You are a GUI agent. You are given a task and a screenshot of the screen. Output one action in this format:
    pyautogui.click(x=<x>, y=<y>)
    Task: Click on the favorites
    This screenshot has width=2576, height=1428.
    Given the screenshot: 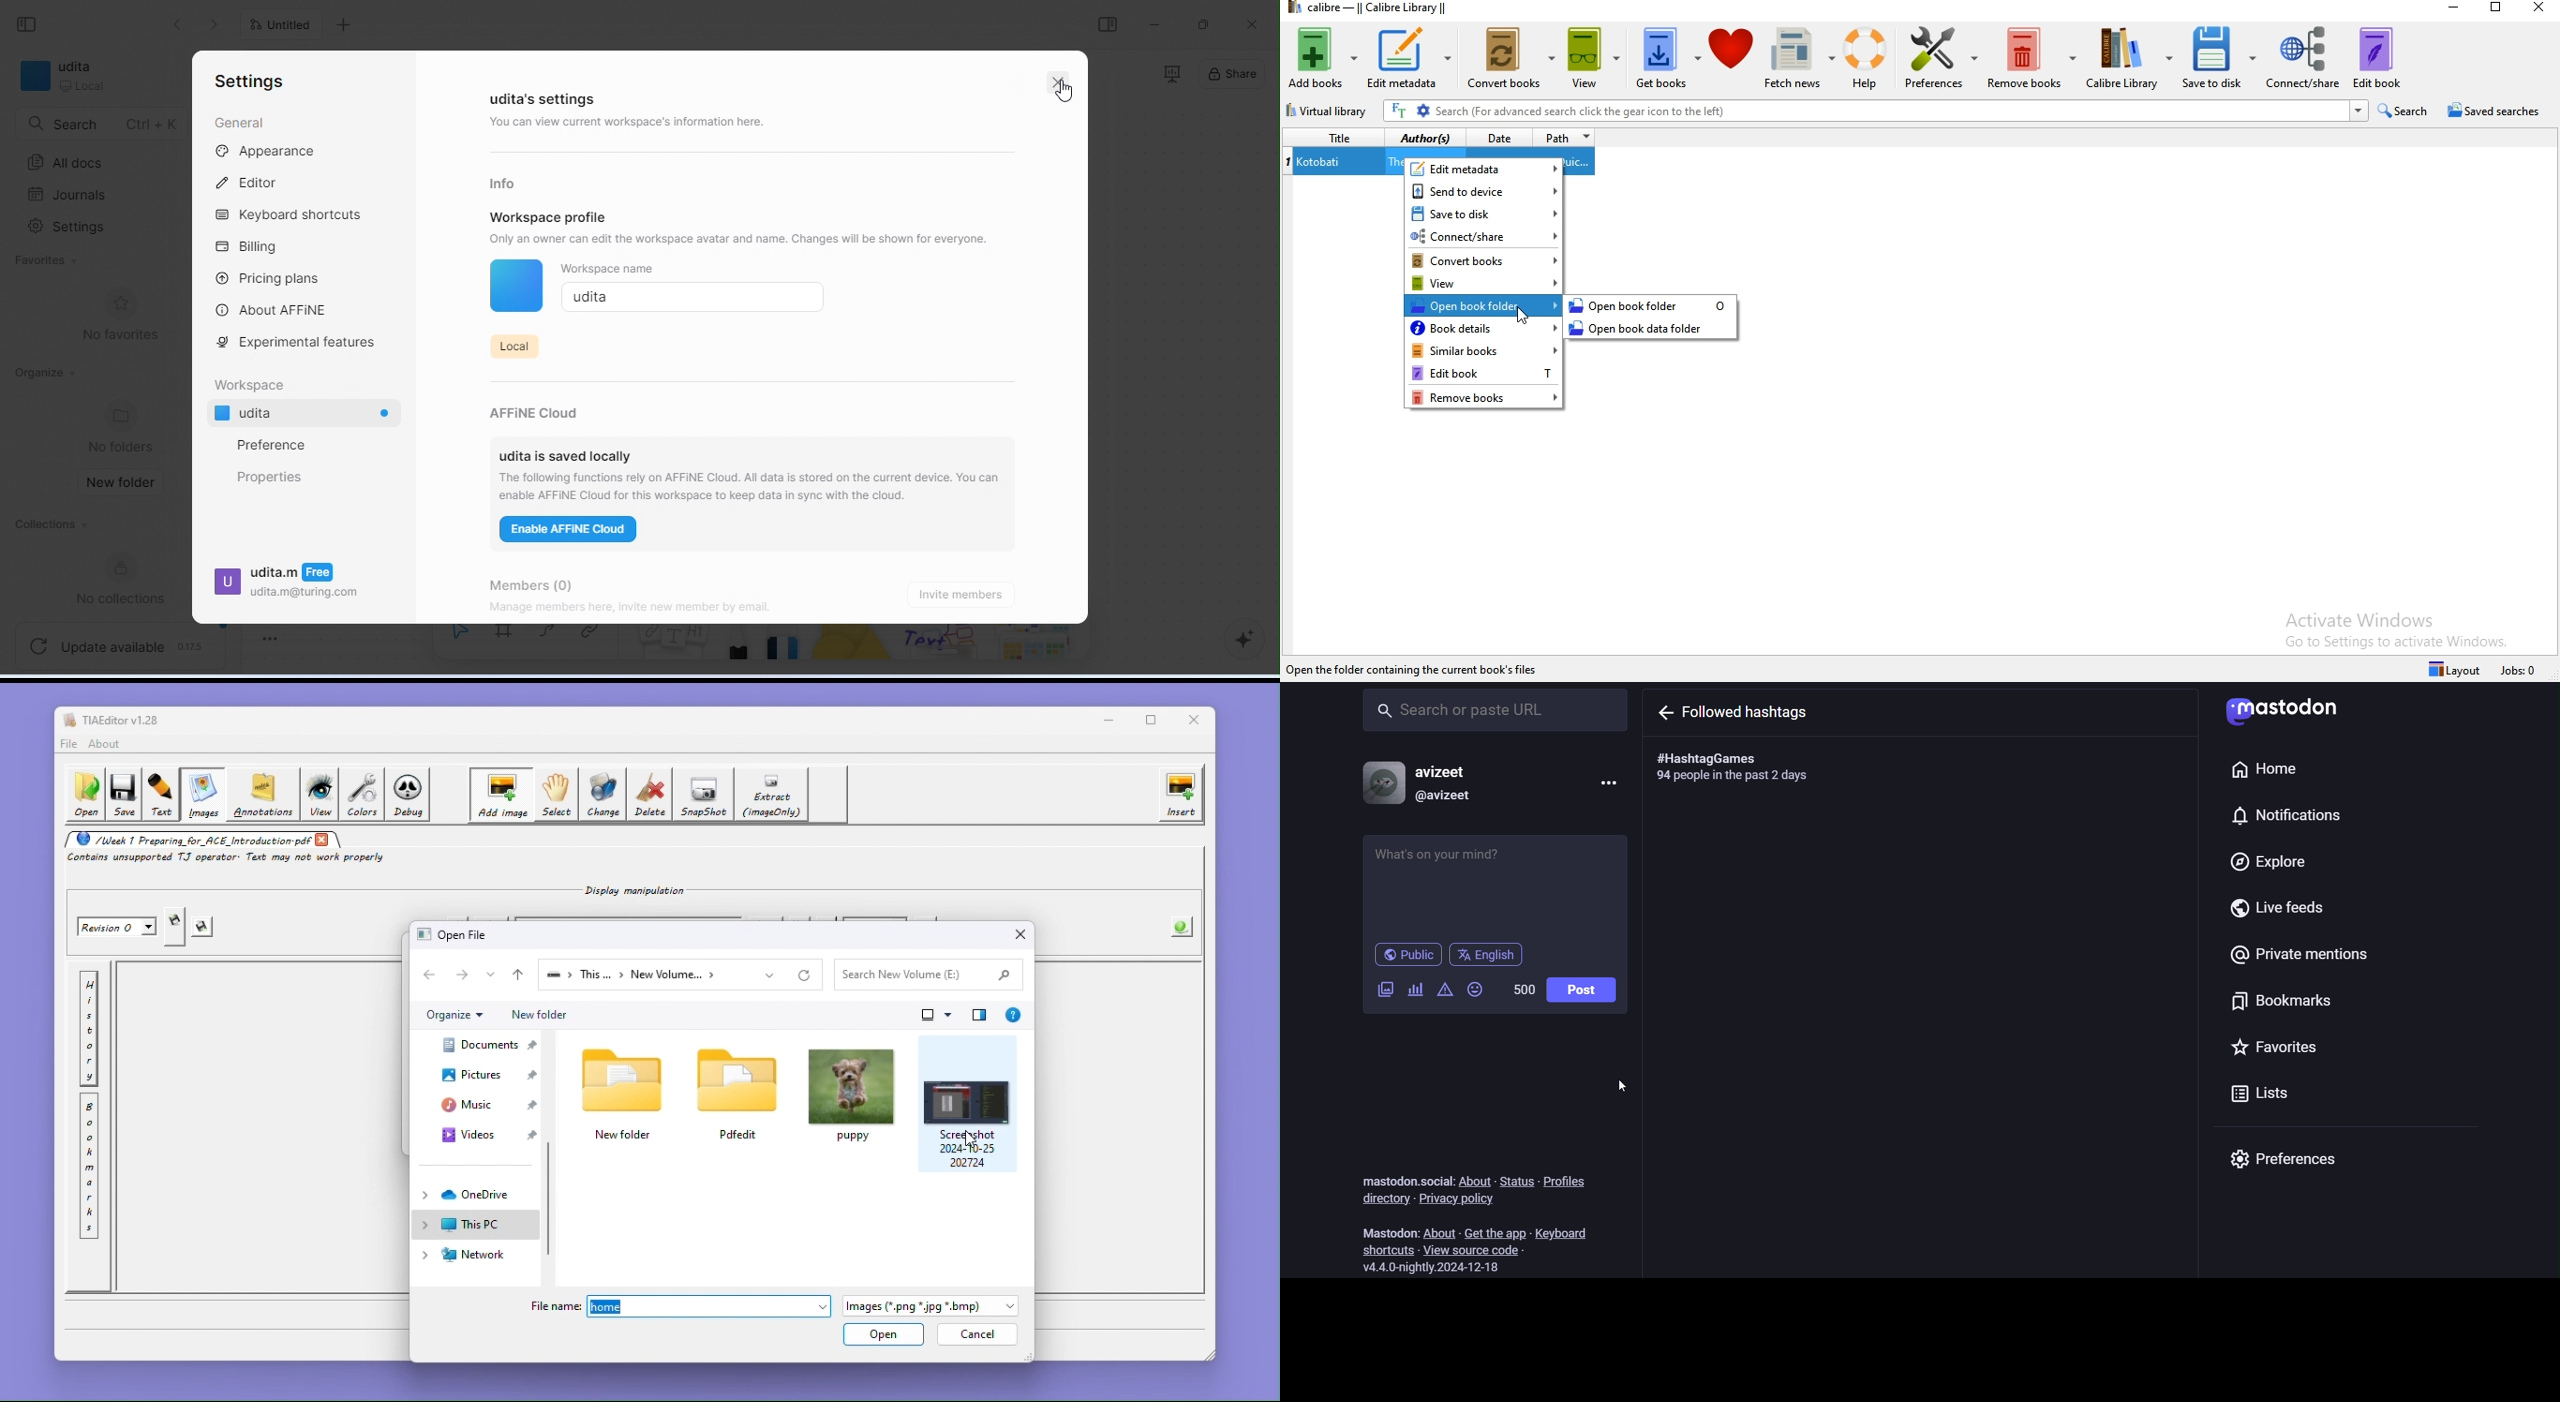 What is the action you would take?
    pyautogui.click(x=2282, y=1050)
    